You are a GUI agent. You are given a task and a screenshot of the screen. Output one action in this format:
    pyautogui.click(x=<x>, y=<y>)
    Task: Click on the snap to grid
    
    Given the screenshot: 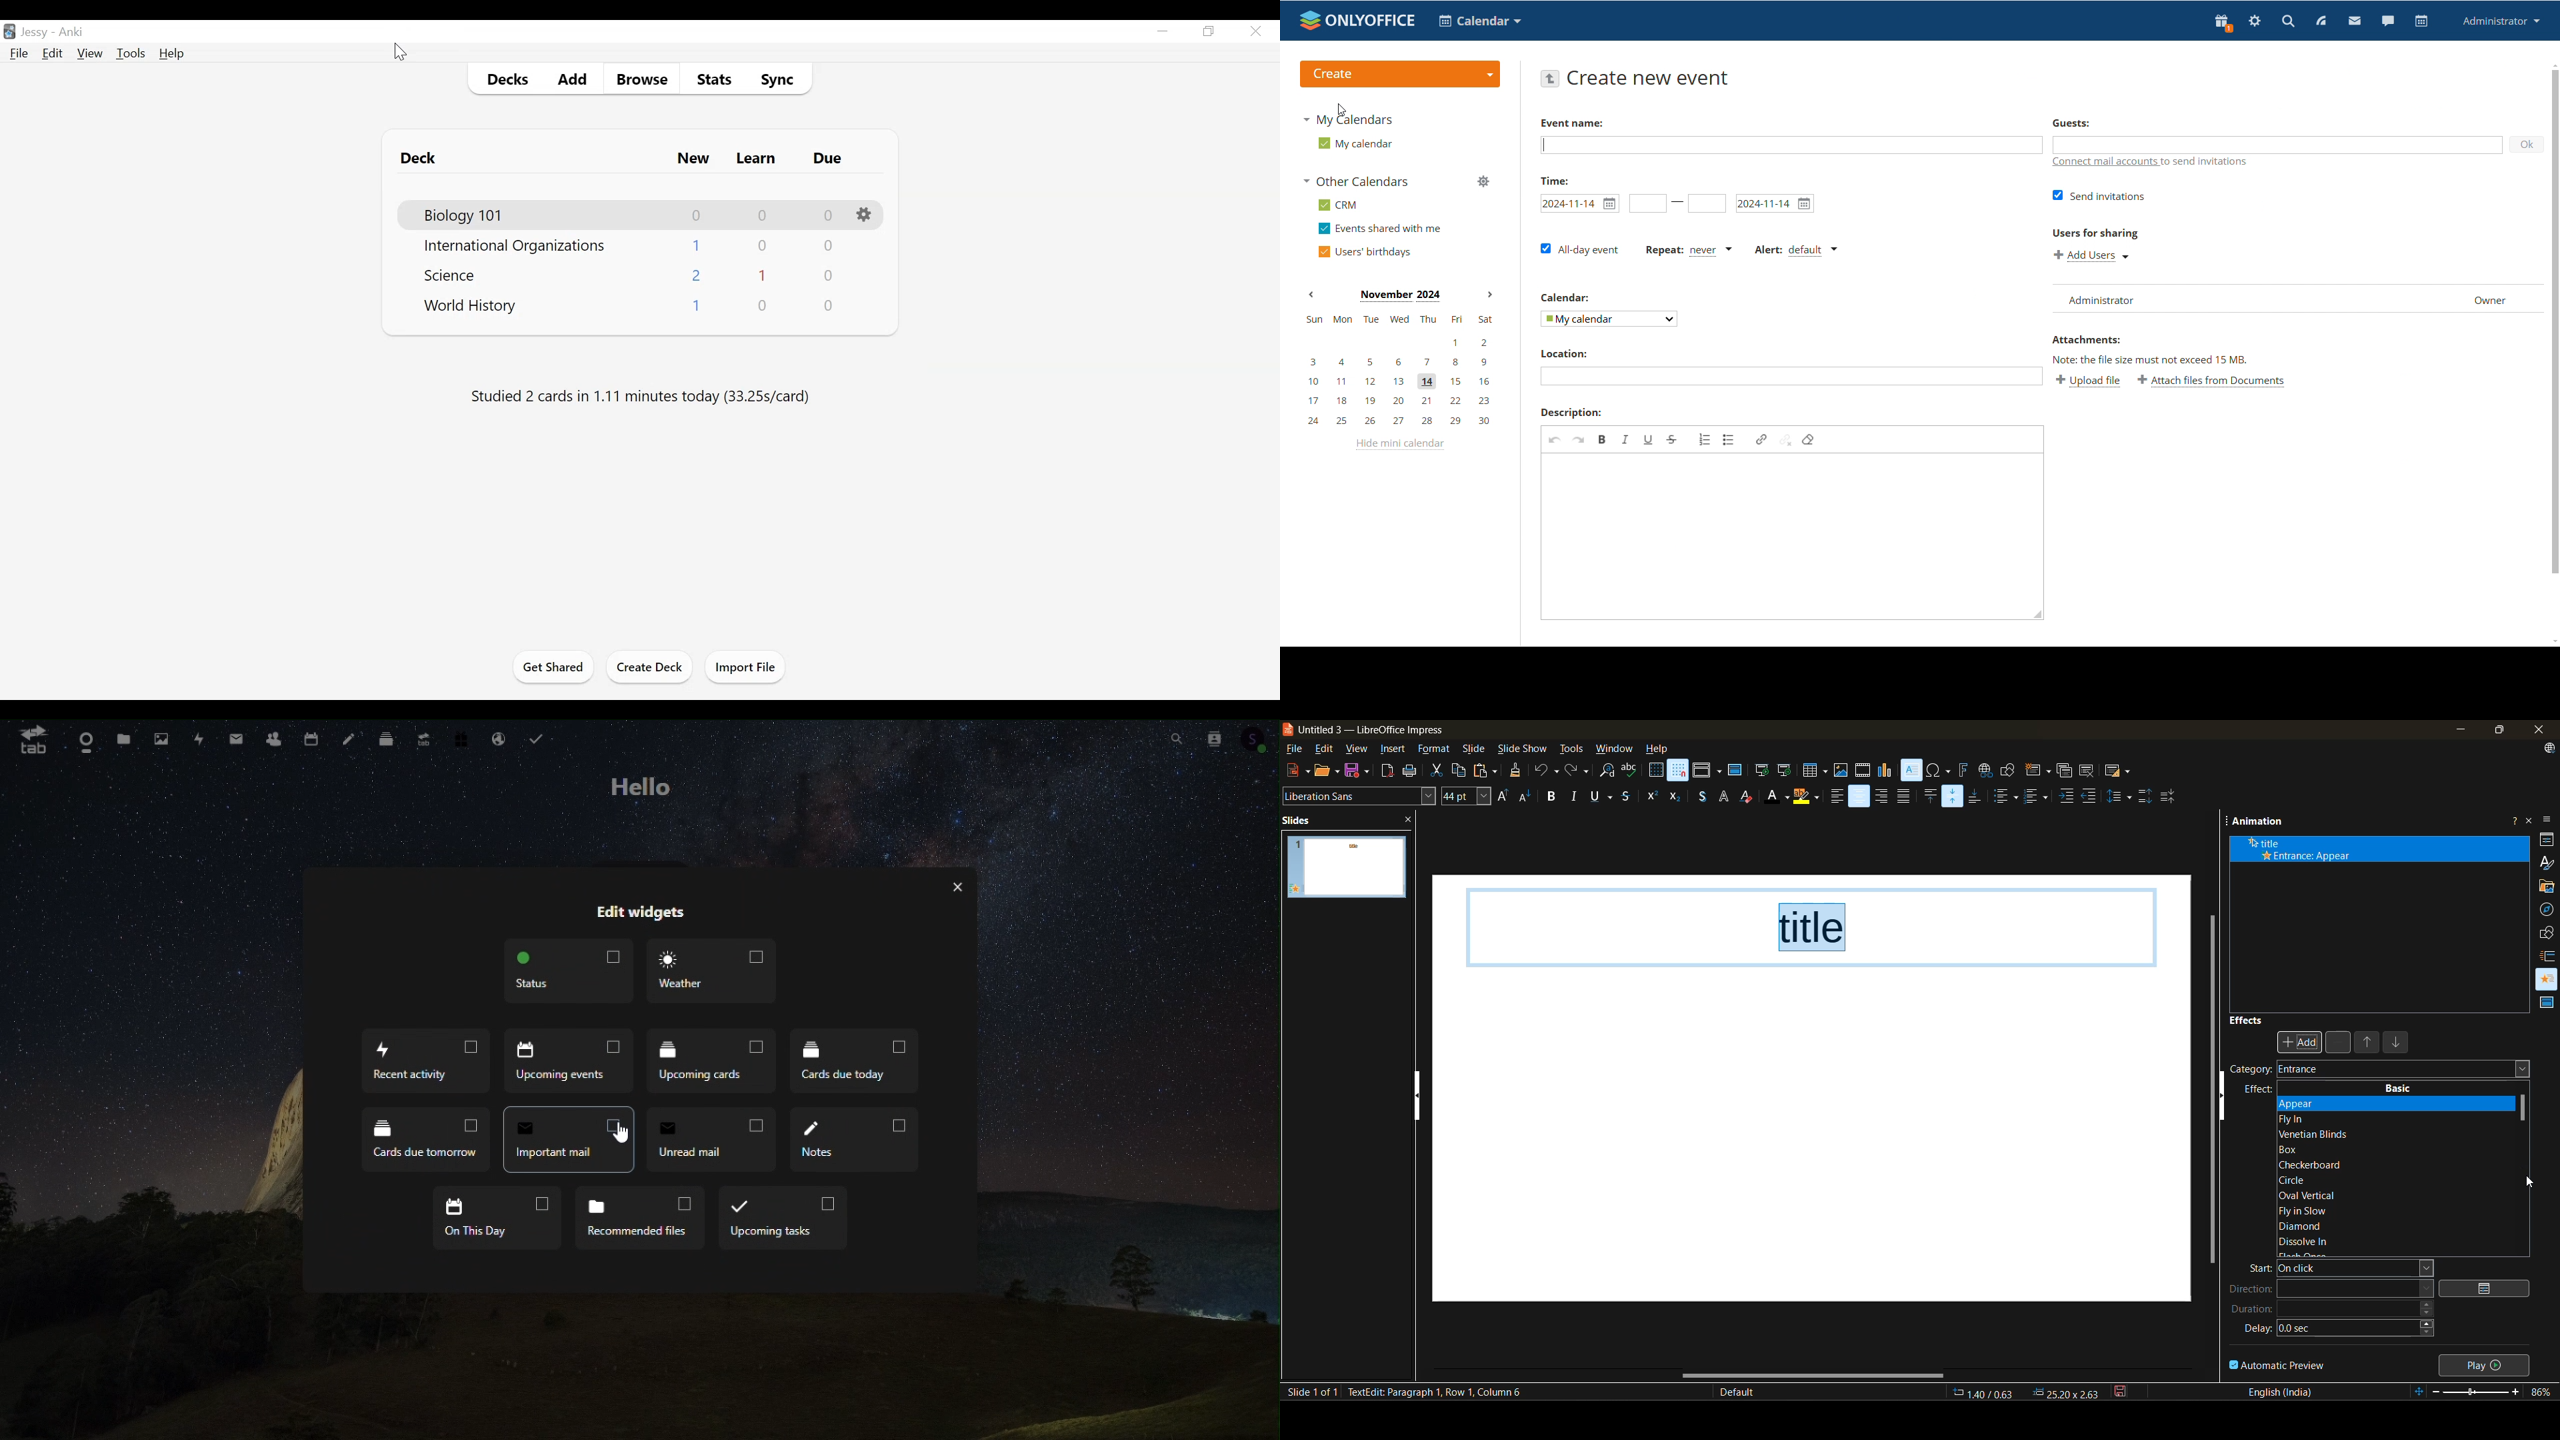 What is the action you would take?
    pyautogui.click(x=1679, y=770)
    